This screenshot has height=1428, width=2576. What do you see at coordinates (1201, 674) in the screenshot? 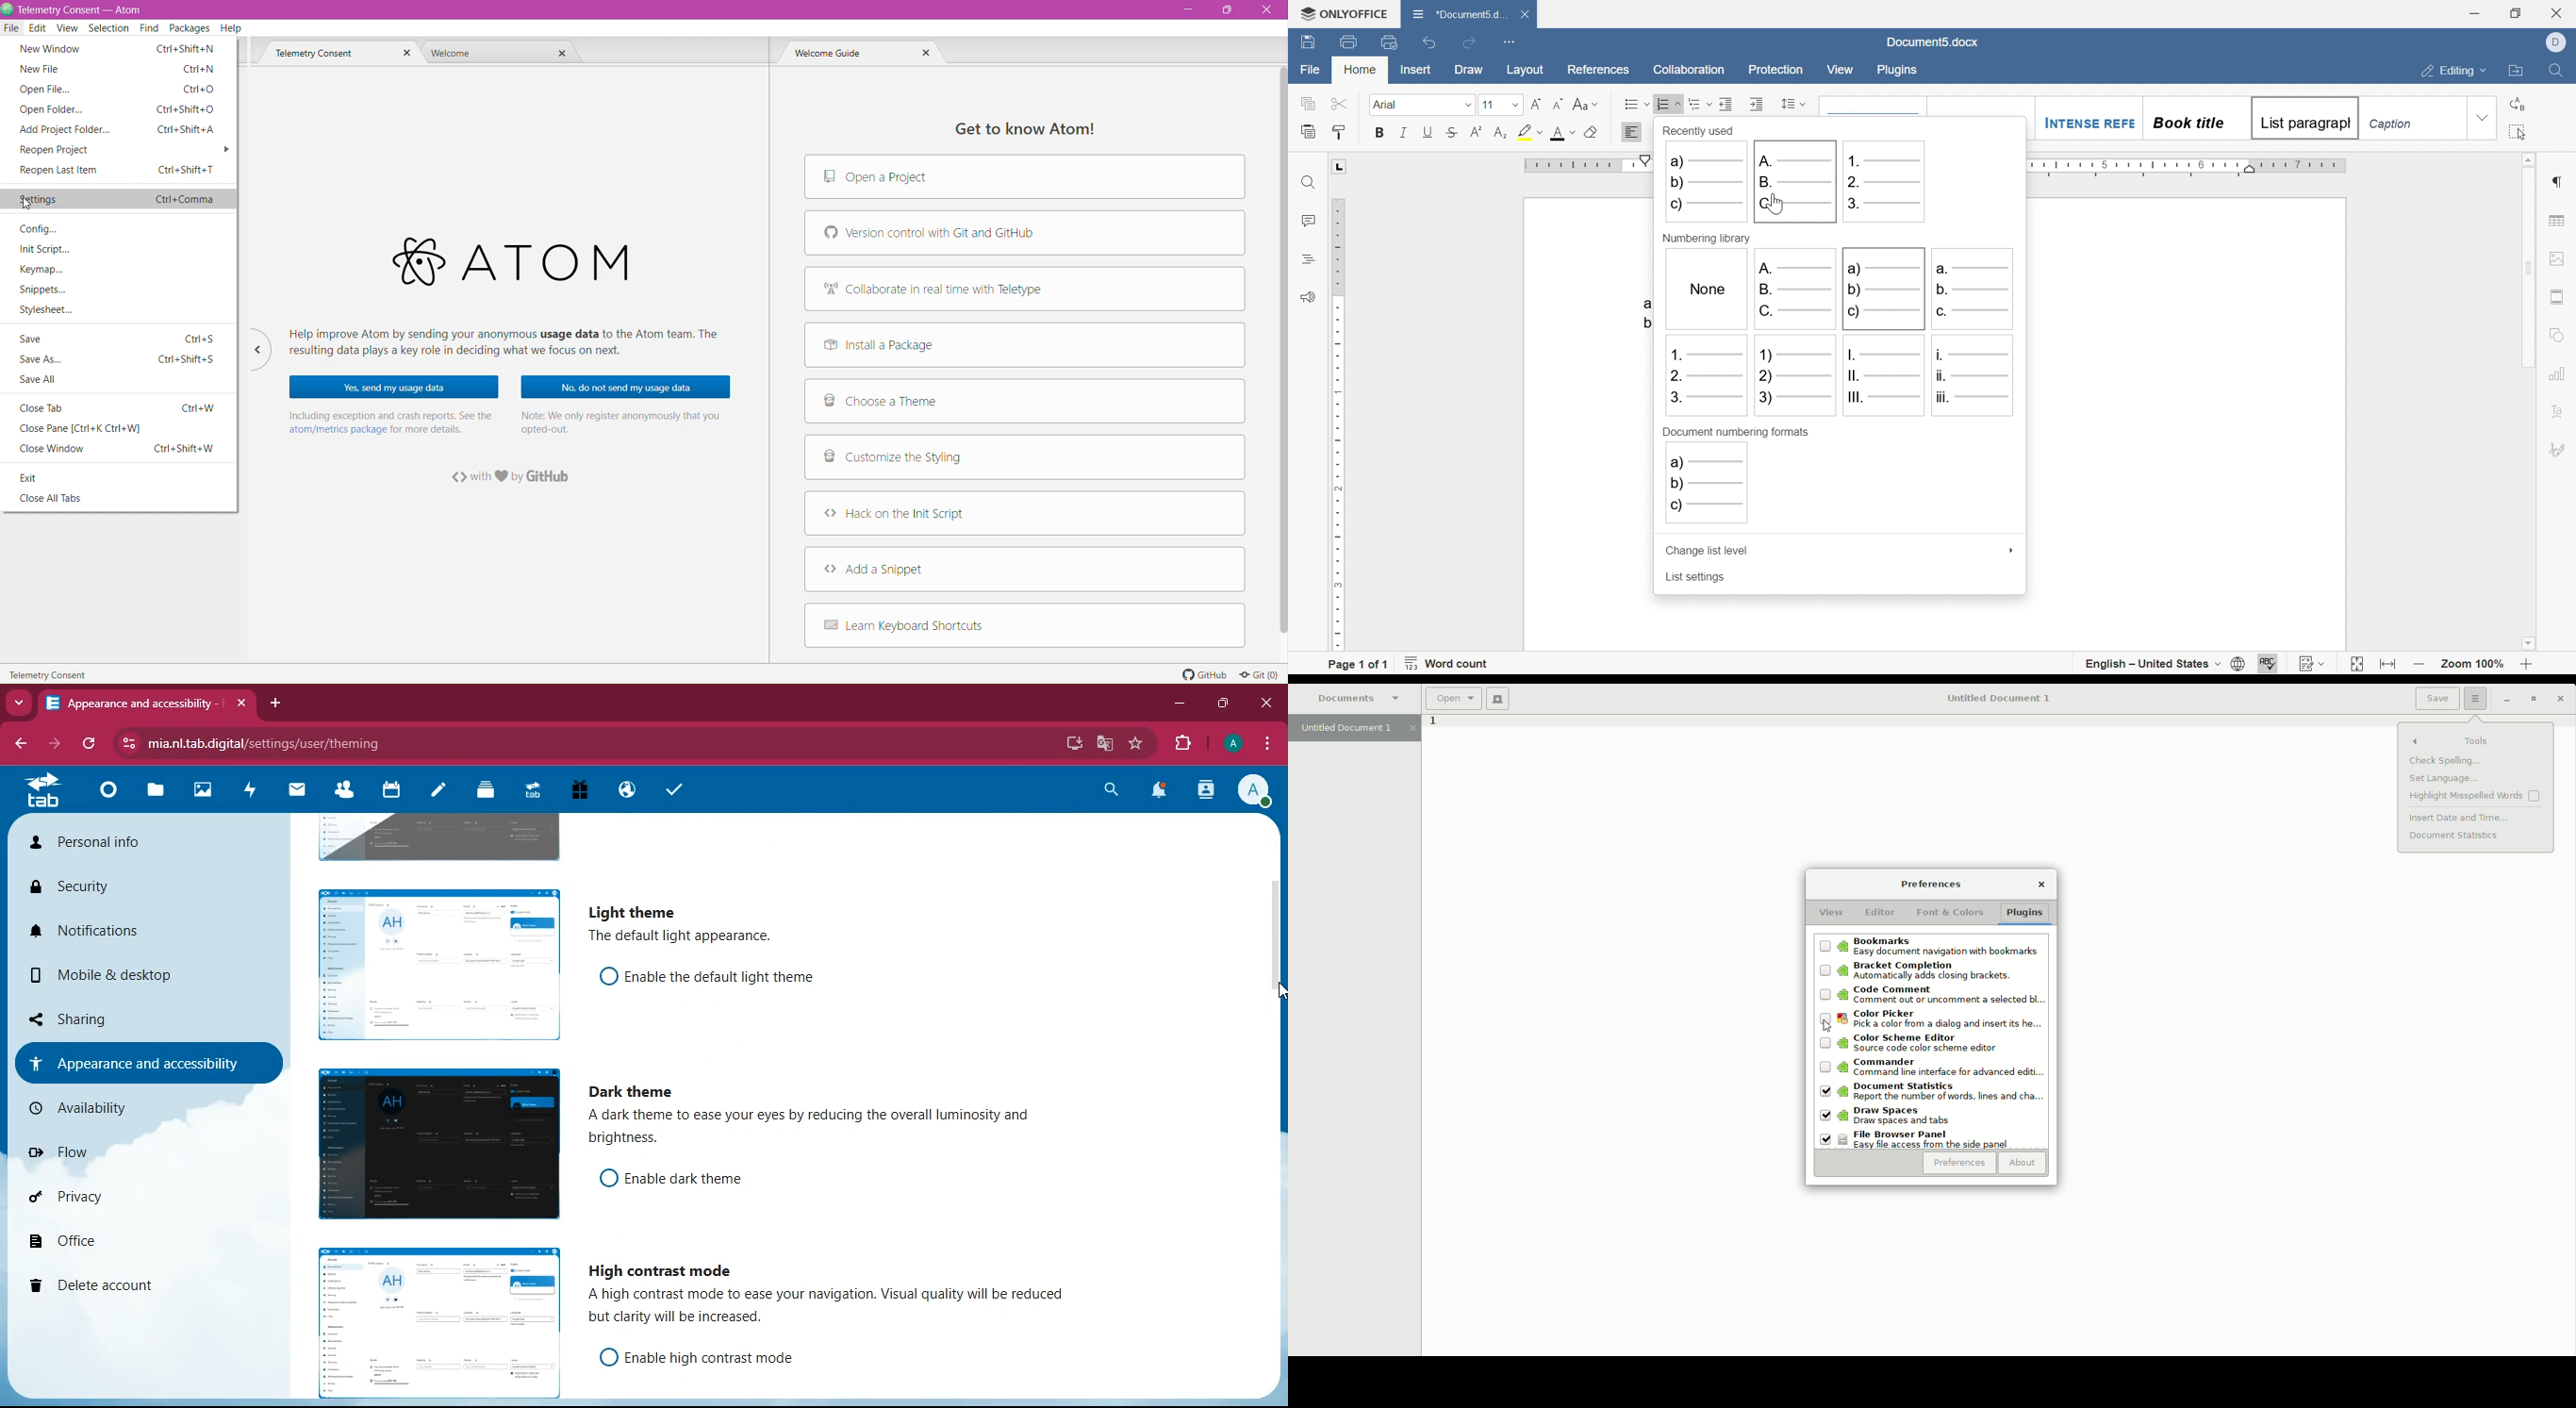
I see `GitHub` at bounding box center [1201, 674].